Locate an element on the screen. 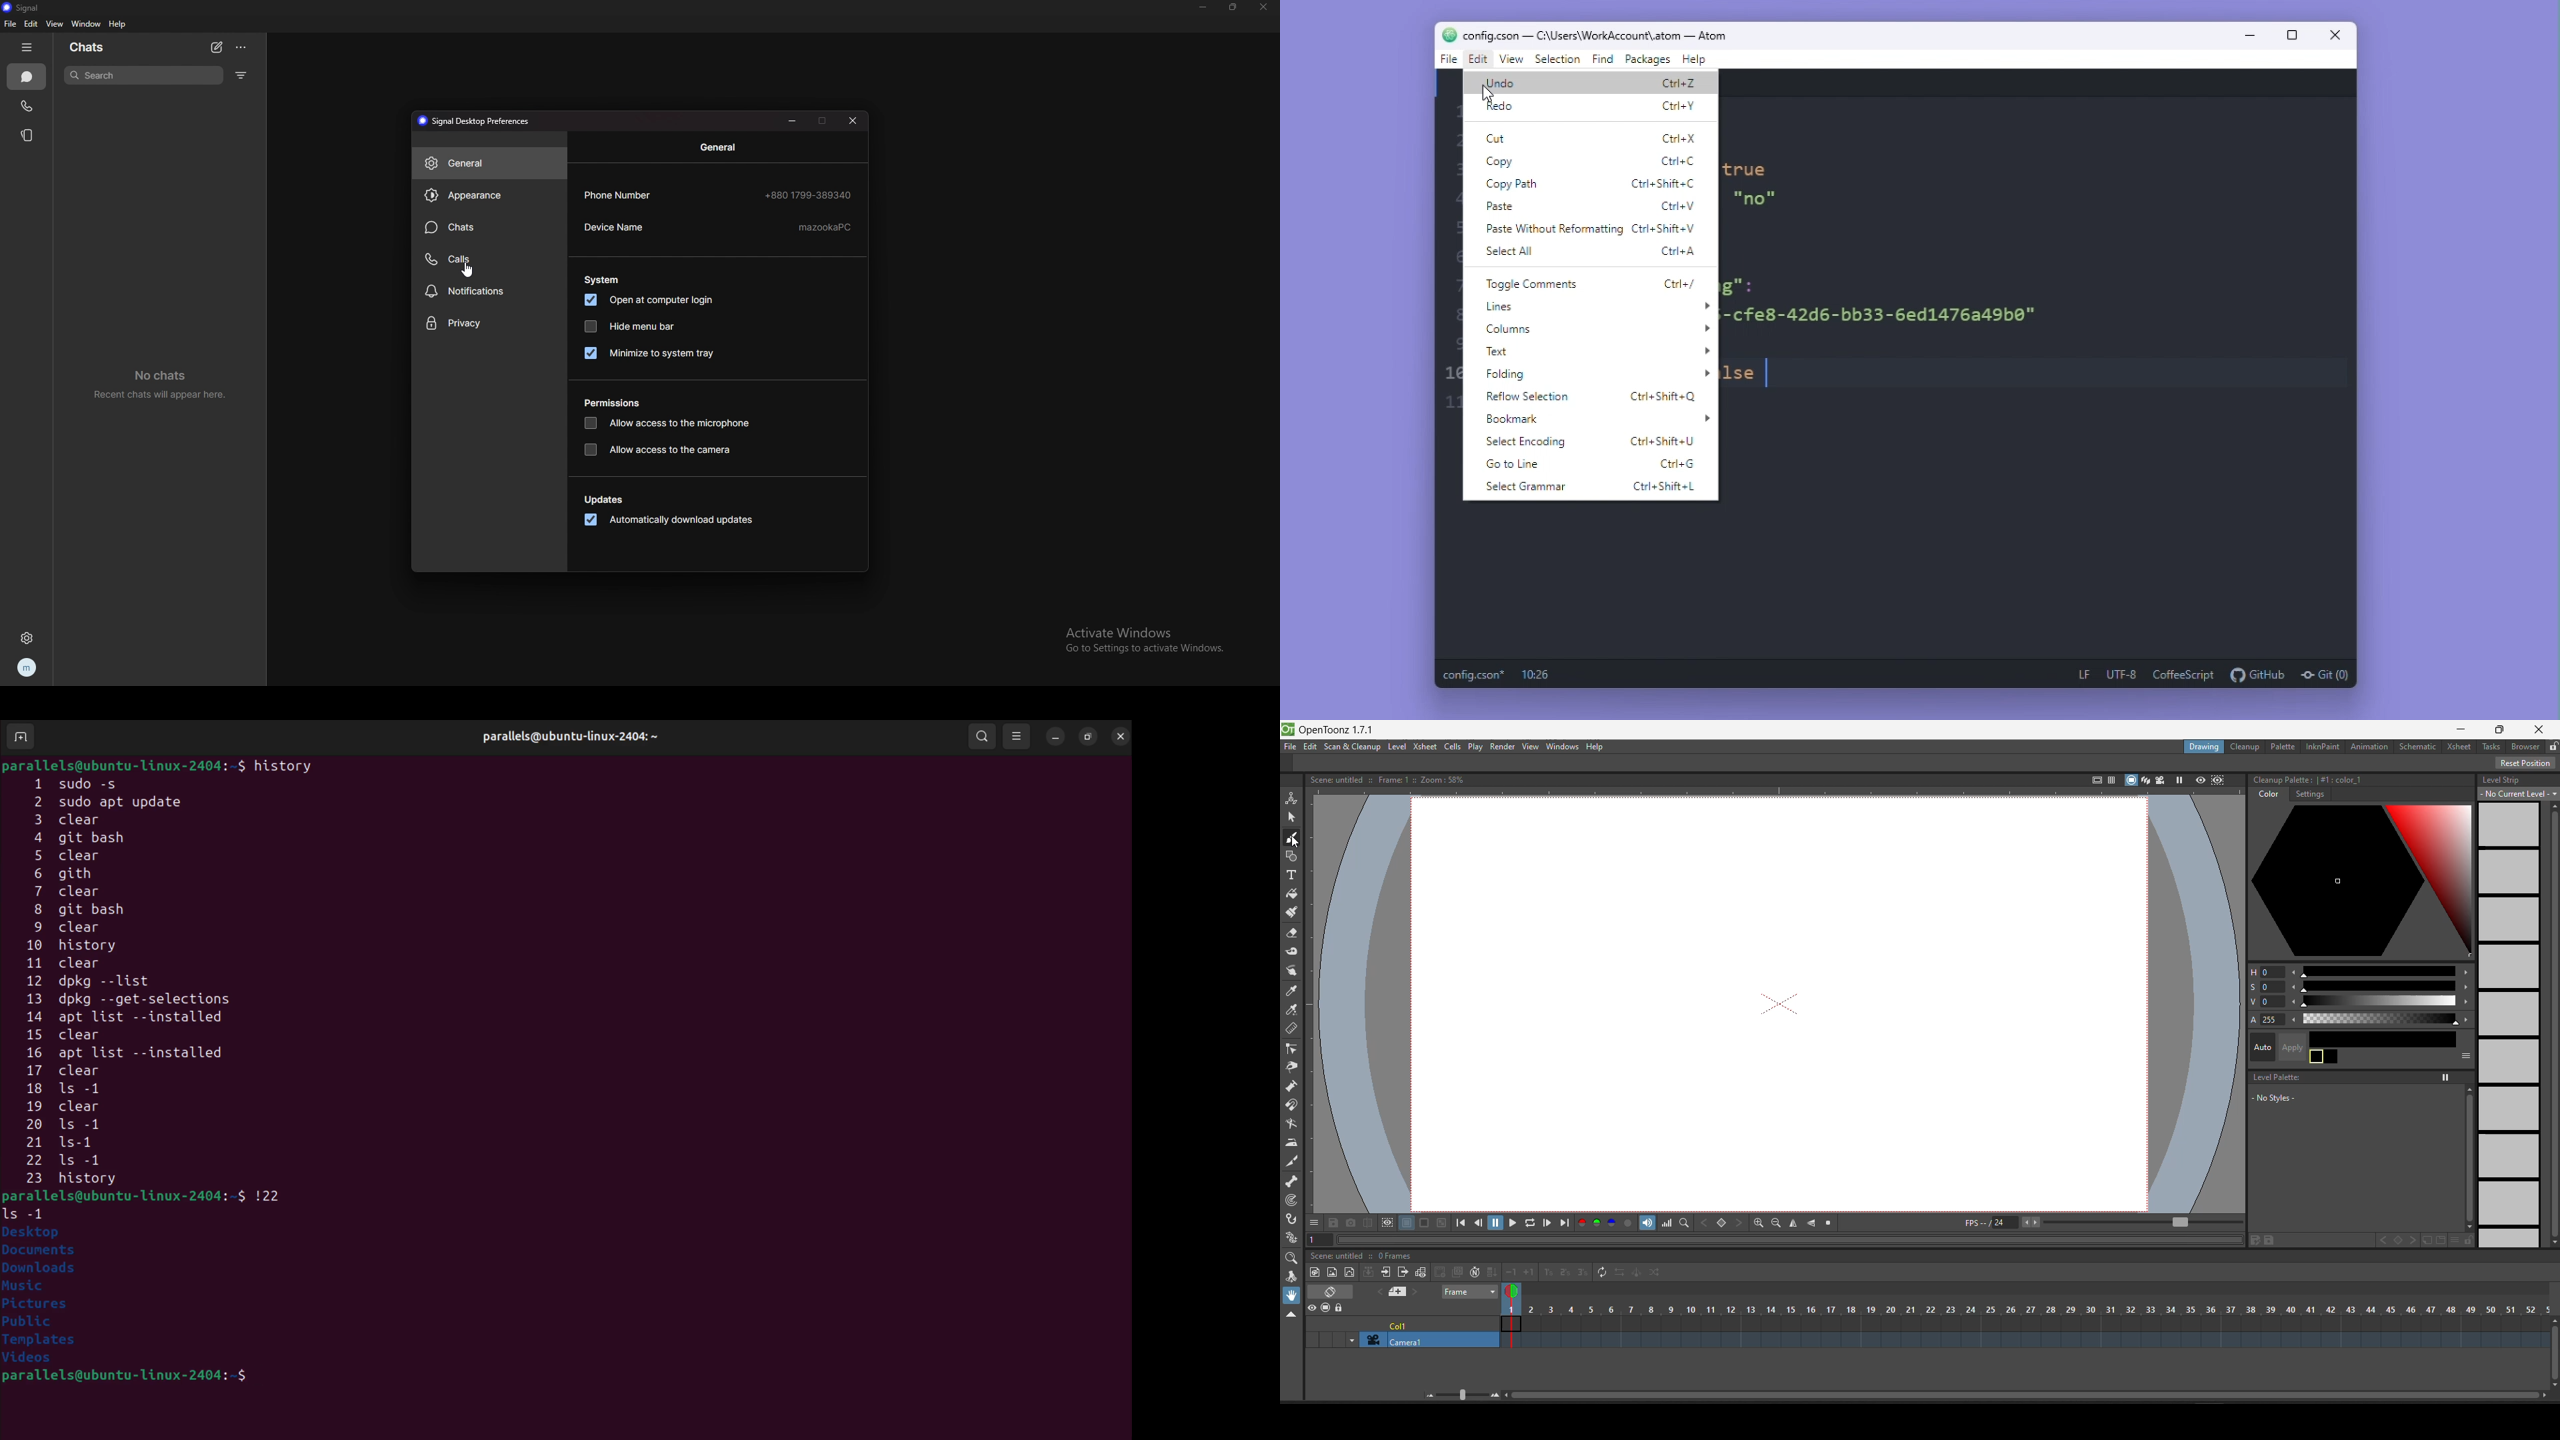 This screenshot has height=1456, width=2576. ctrl+z is located at coordinates (1679, 80).